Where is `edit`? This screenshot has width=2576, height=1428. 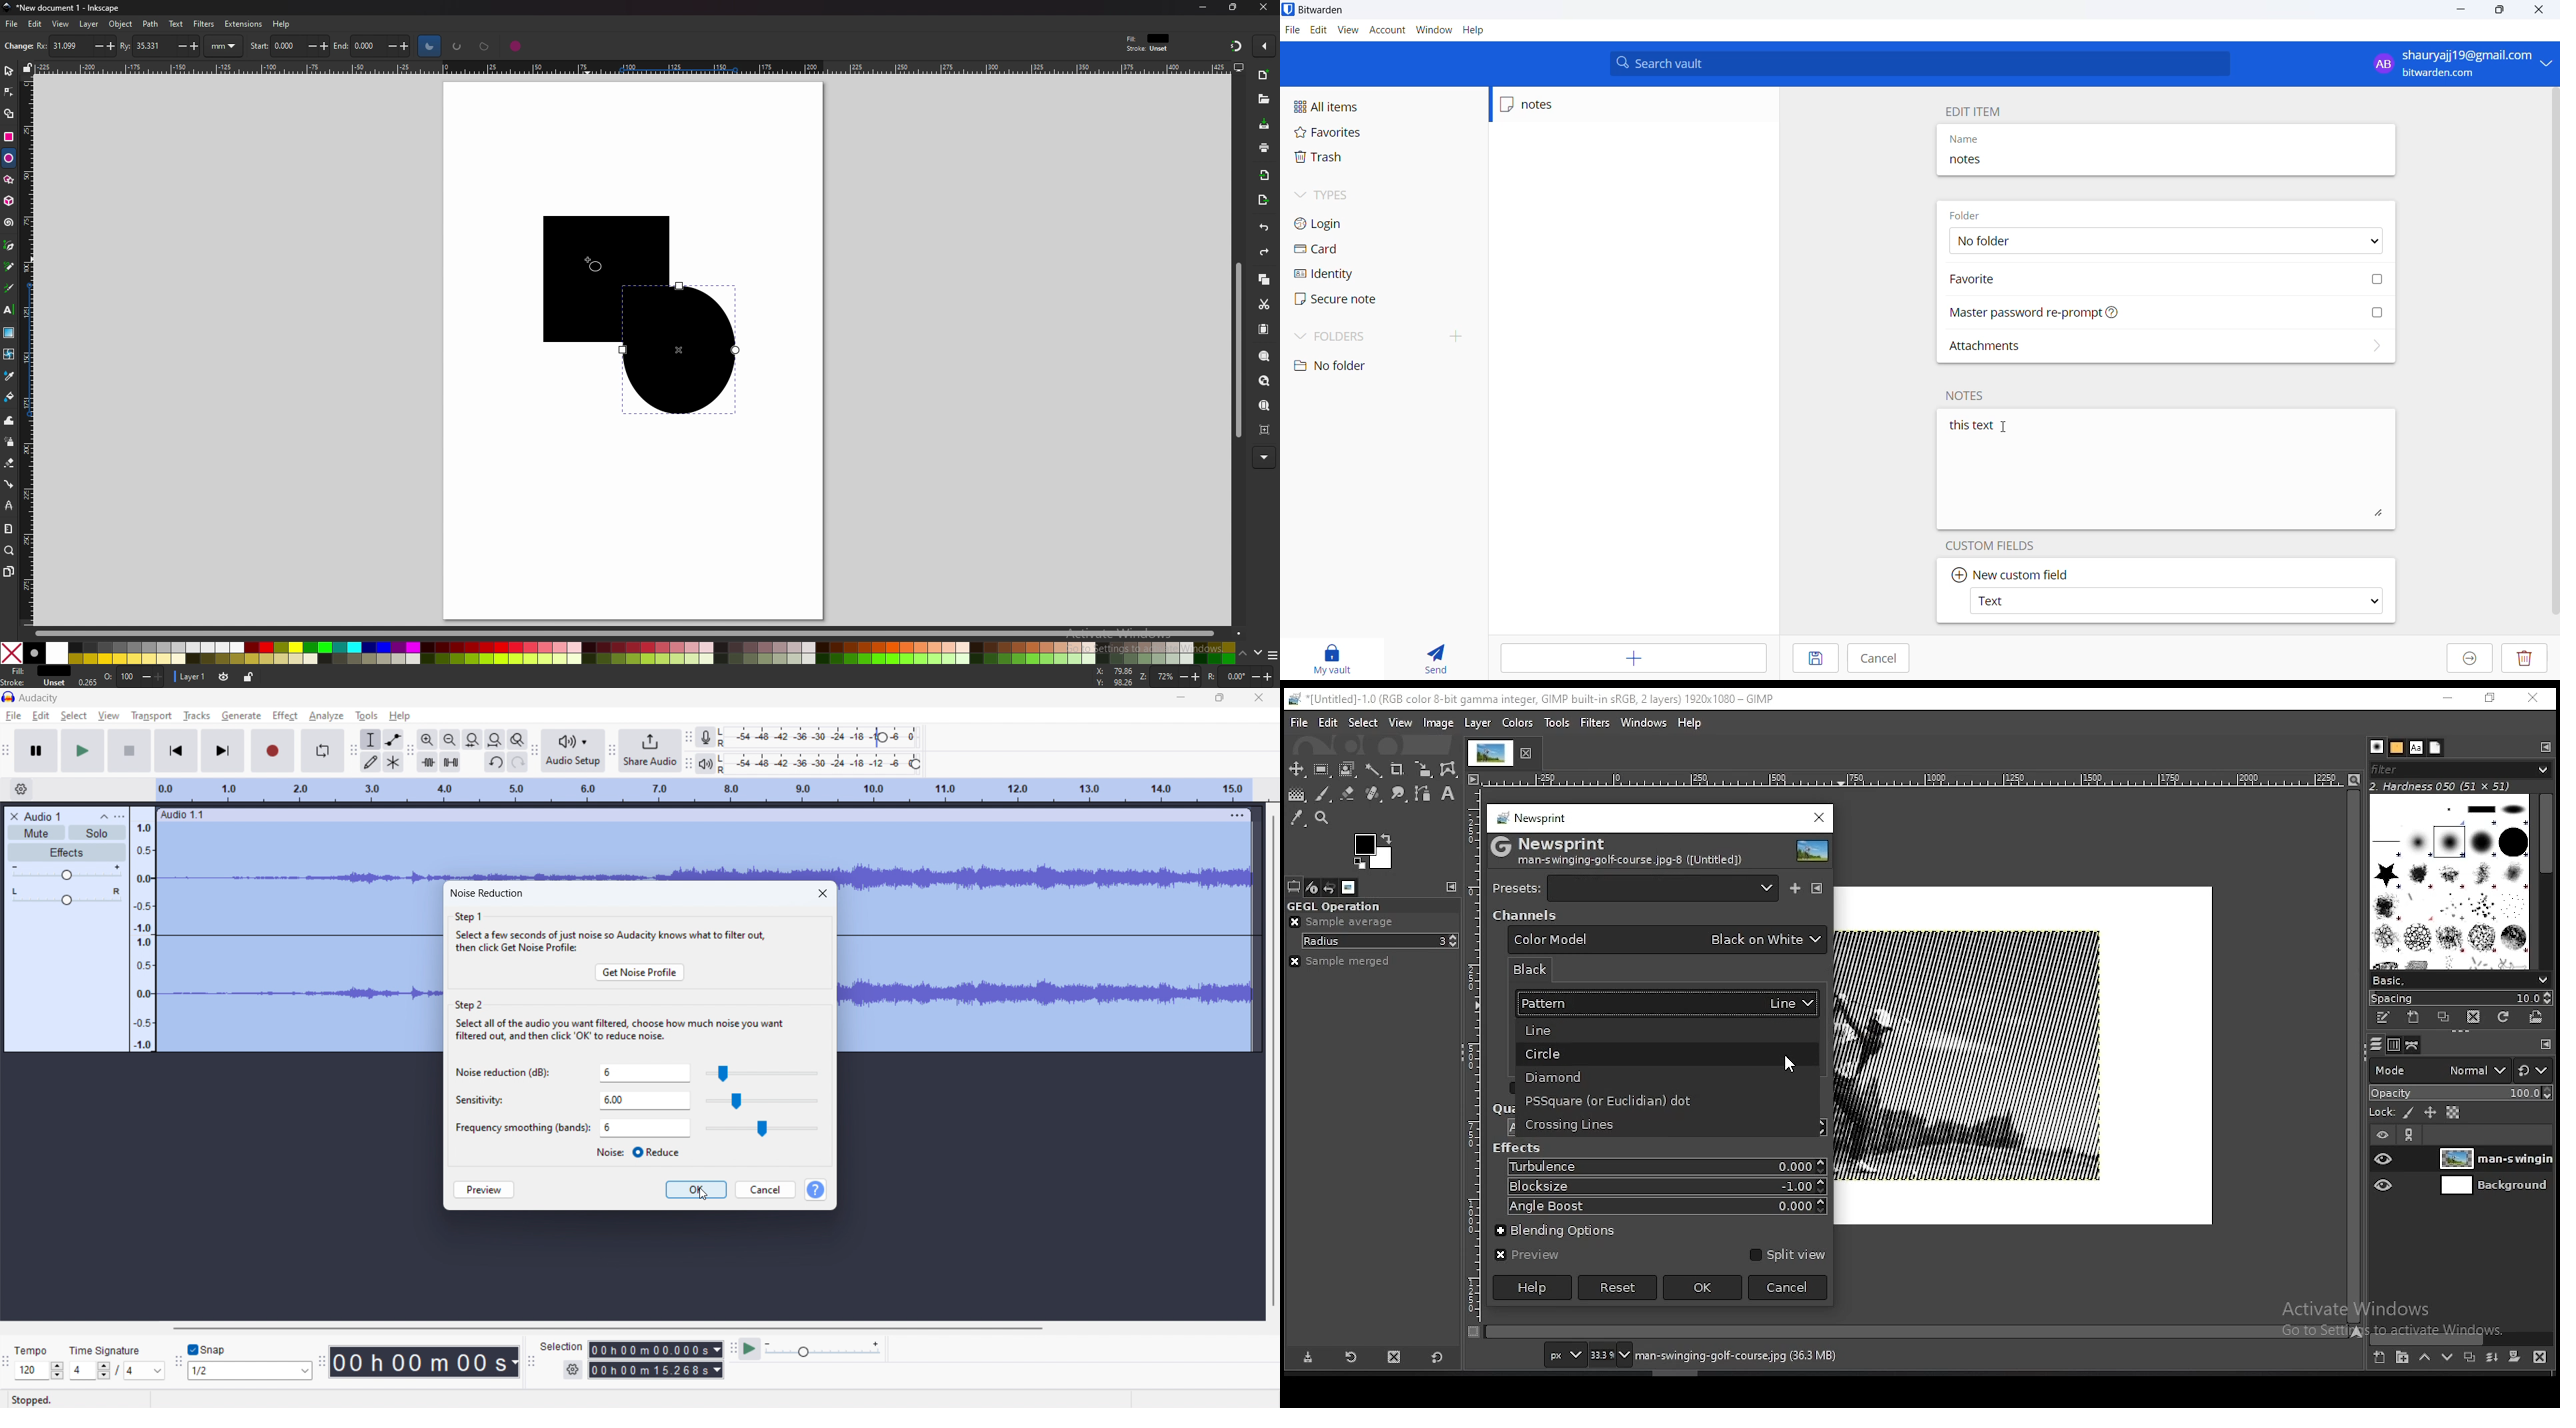
edit is located at coordinates (41, 716).